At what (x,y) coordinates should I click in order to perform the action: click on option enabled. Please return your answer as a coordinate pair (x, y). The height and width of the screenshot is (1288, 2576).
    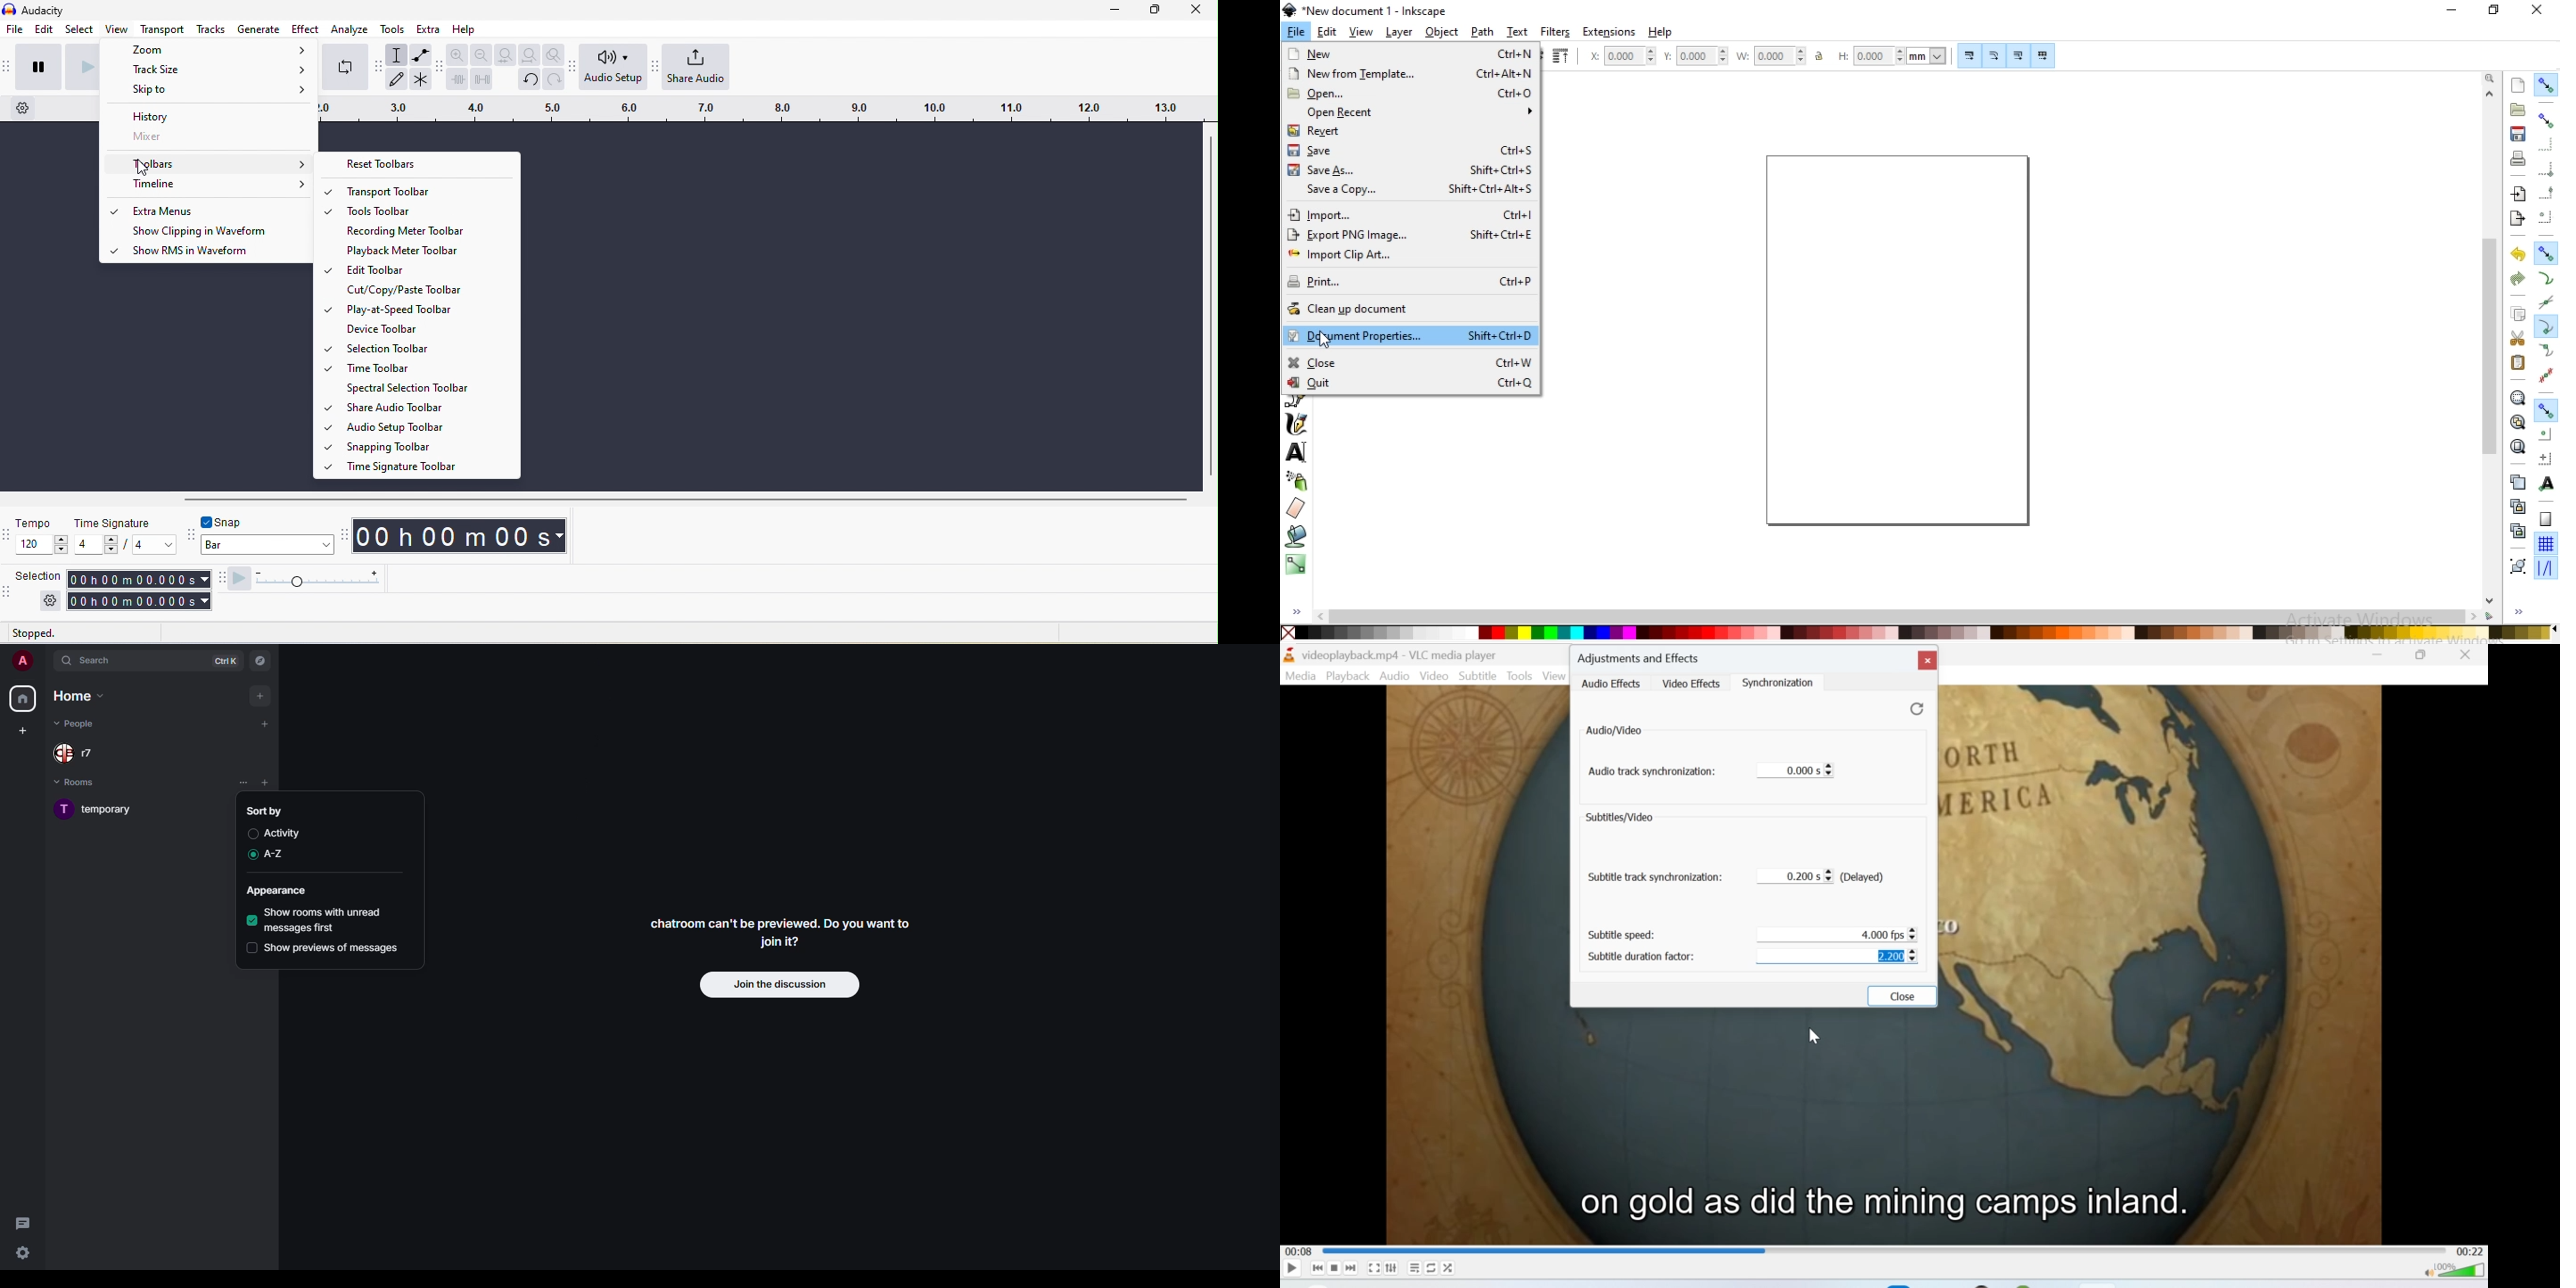
    Looking at the image, I should click on (114, 212).